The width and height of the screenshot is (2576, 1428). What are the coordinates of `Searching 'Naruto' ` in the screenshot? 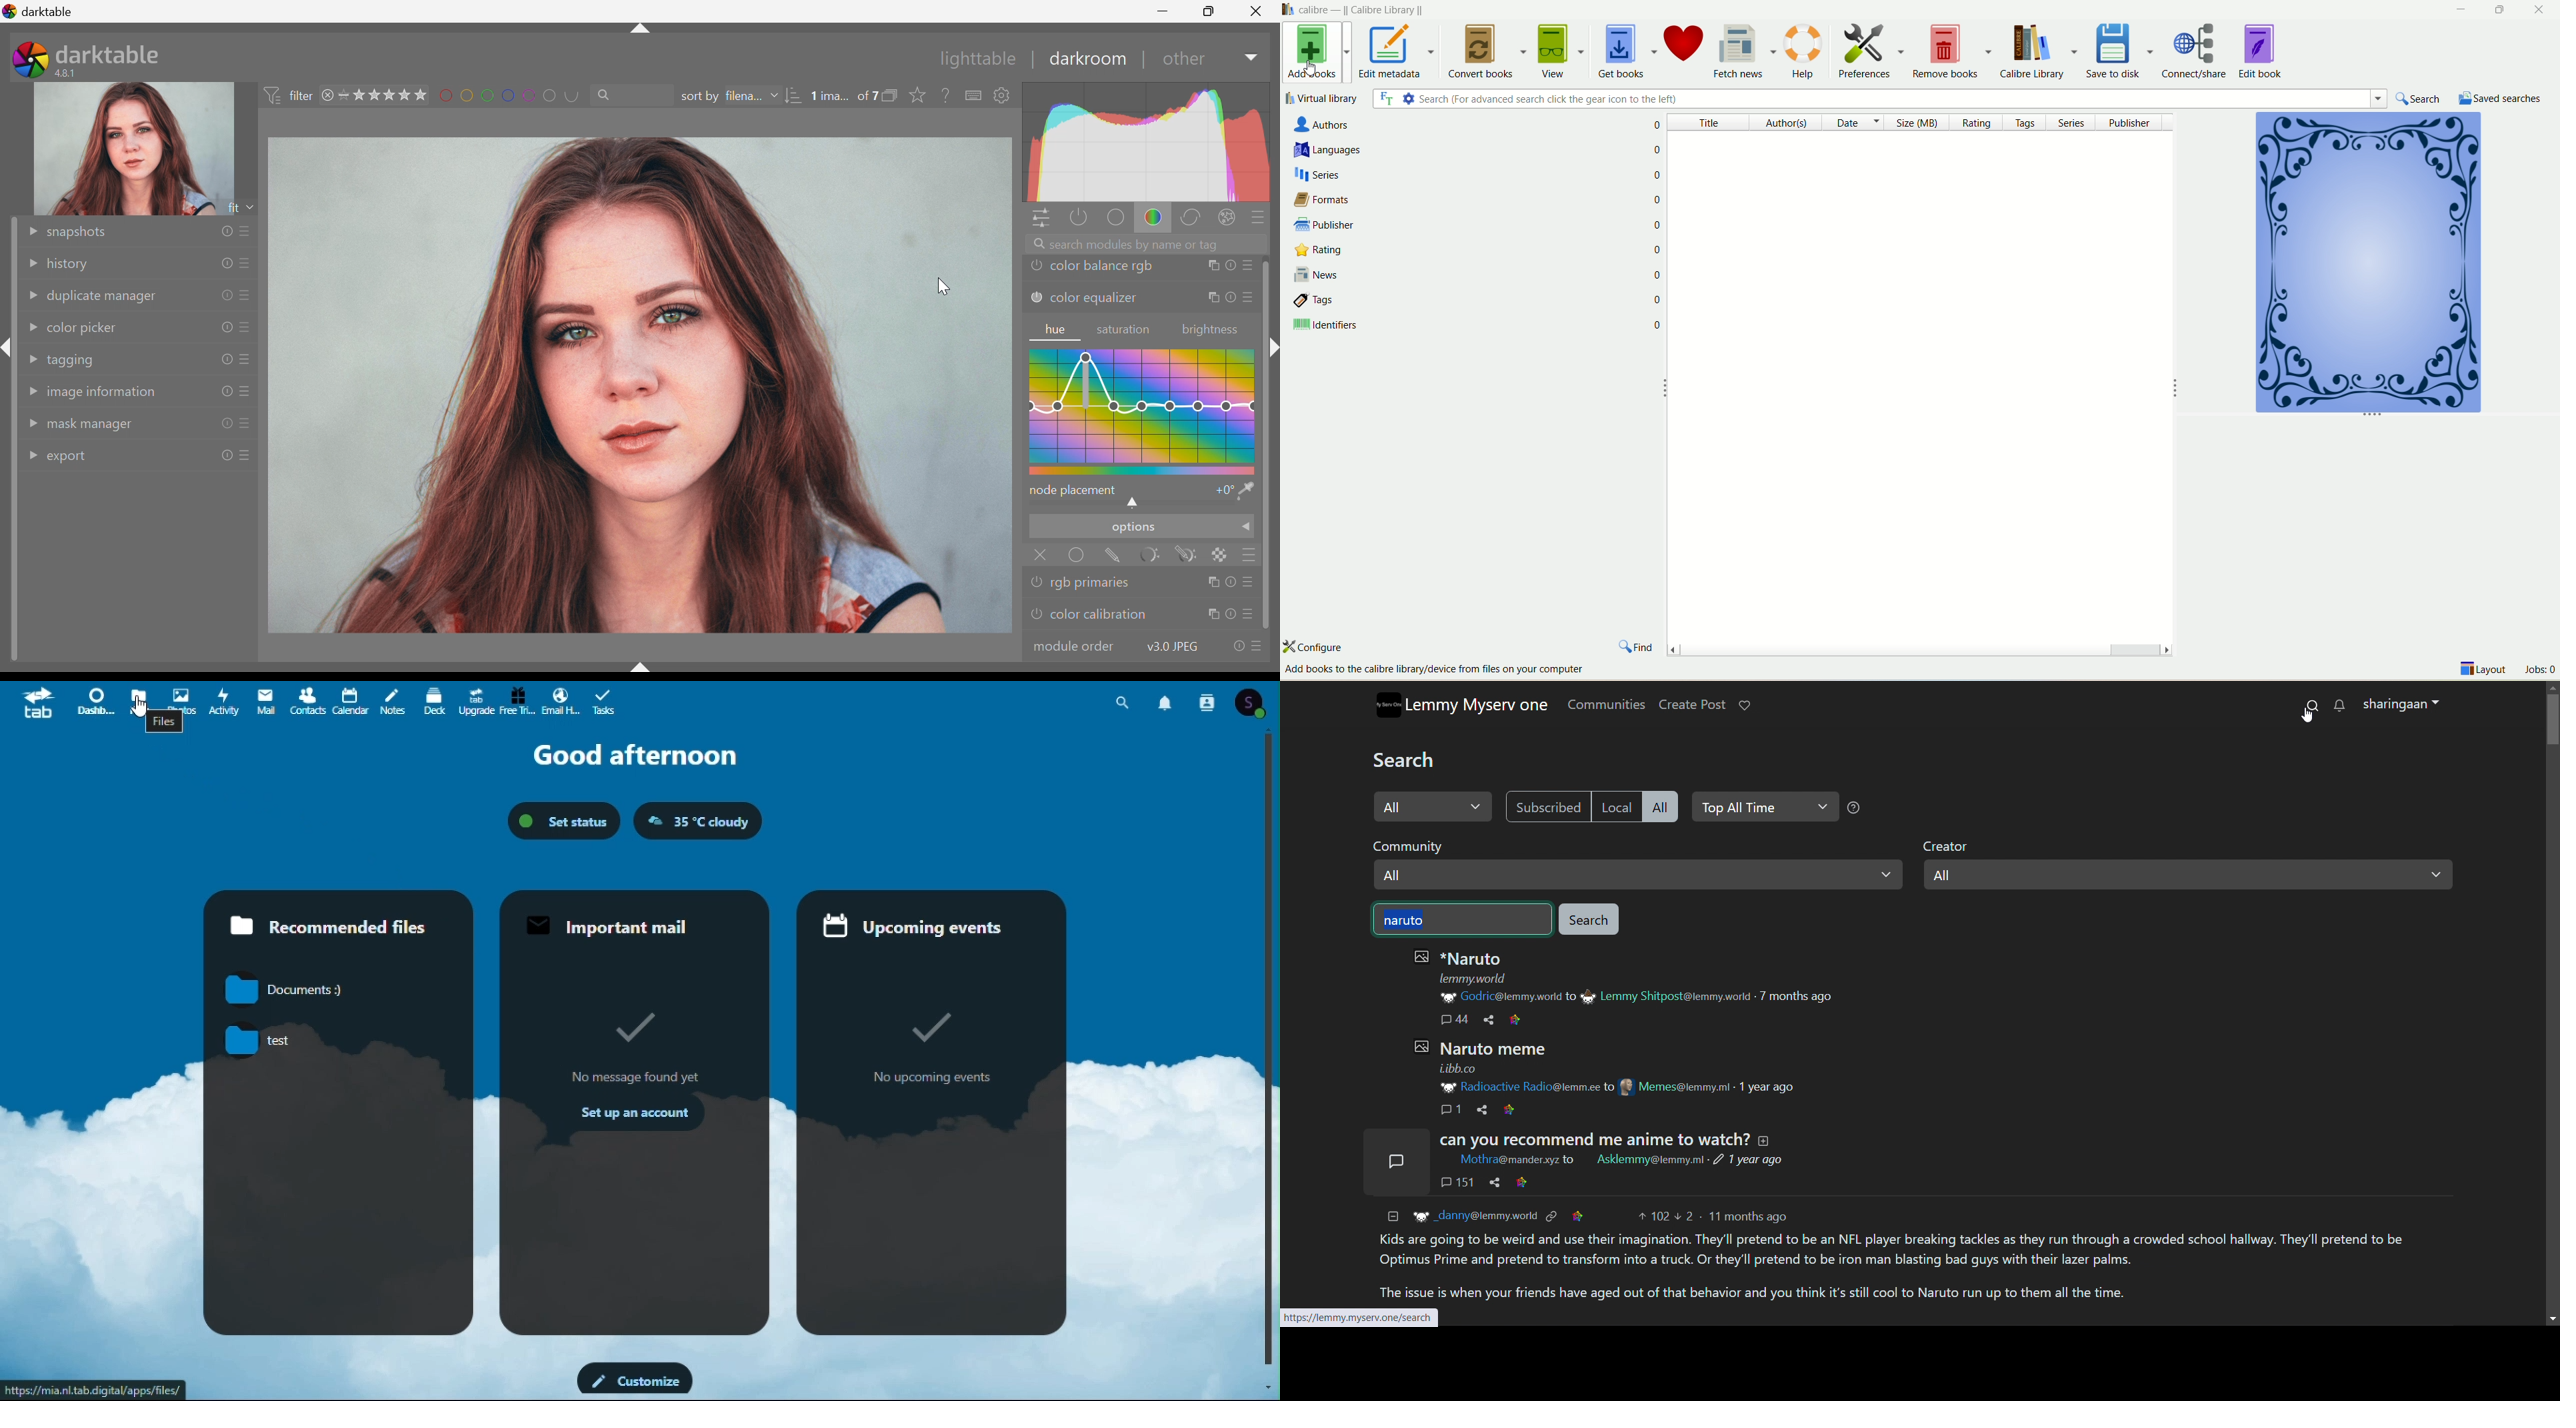 It's located at (1462, 920).